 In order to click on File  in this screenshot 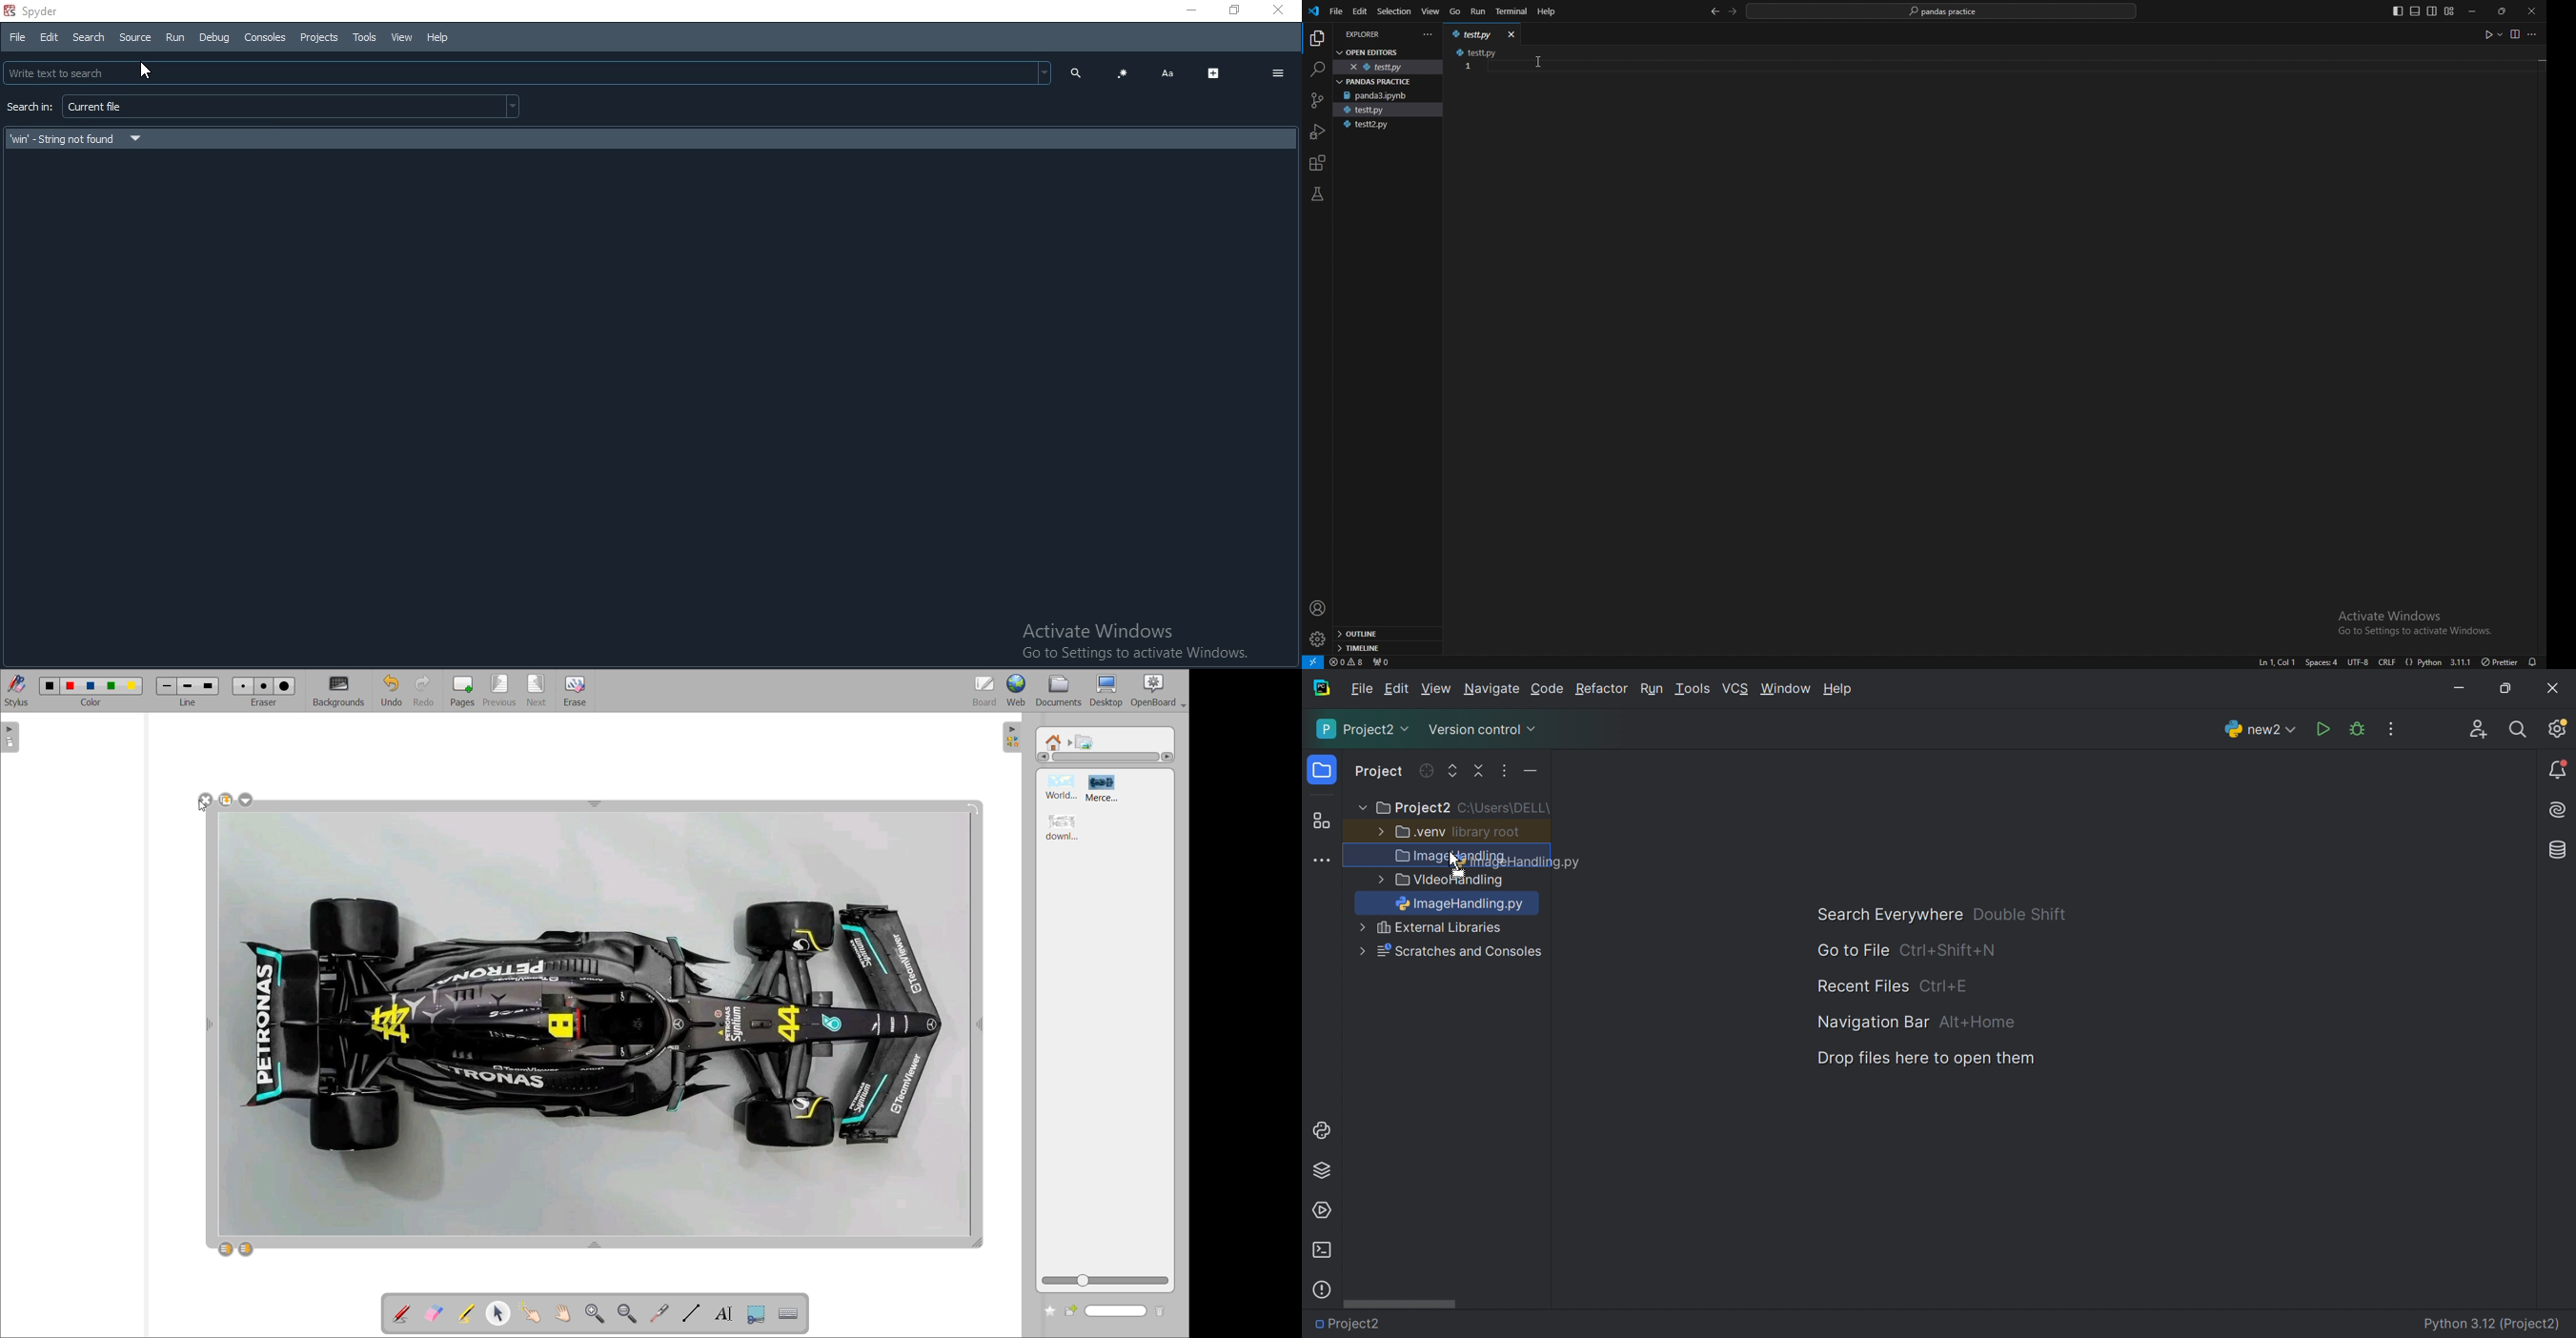, I will do `click(19, 38)`.